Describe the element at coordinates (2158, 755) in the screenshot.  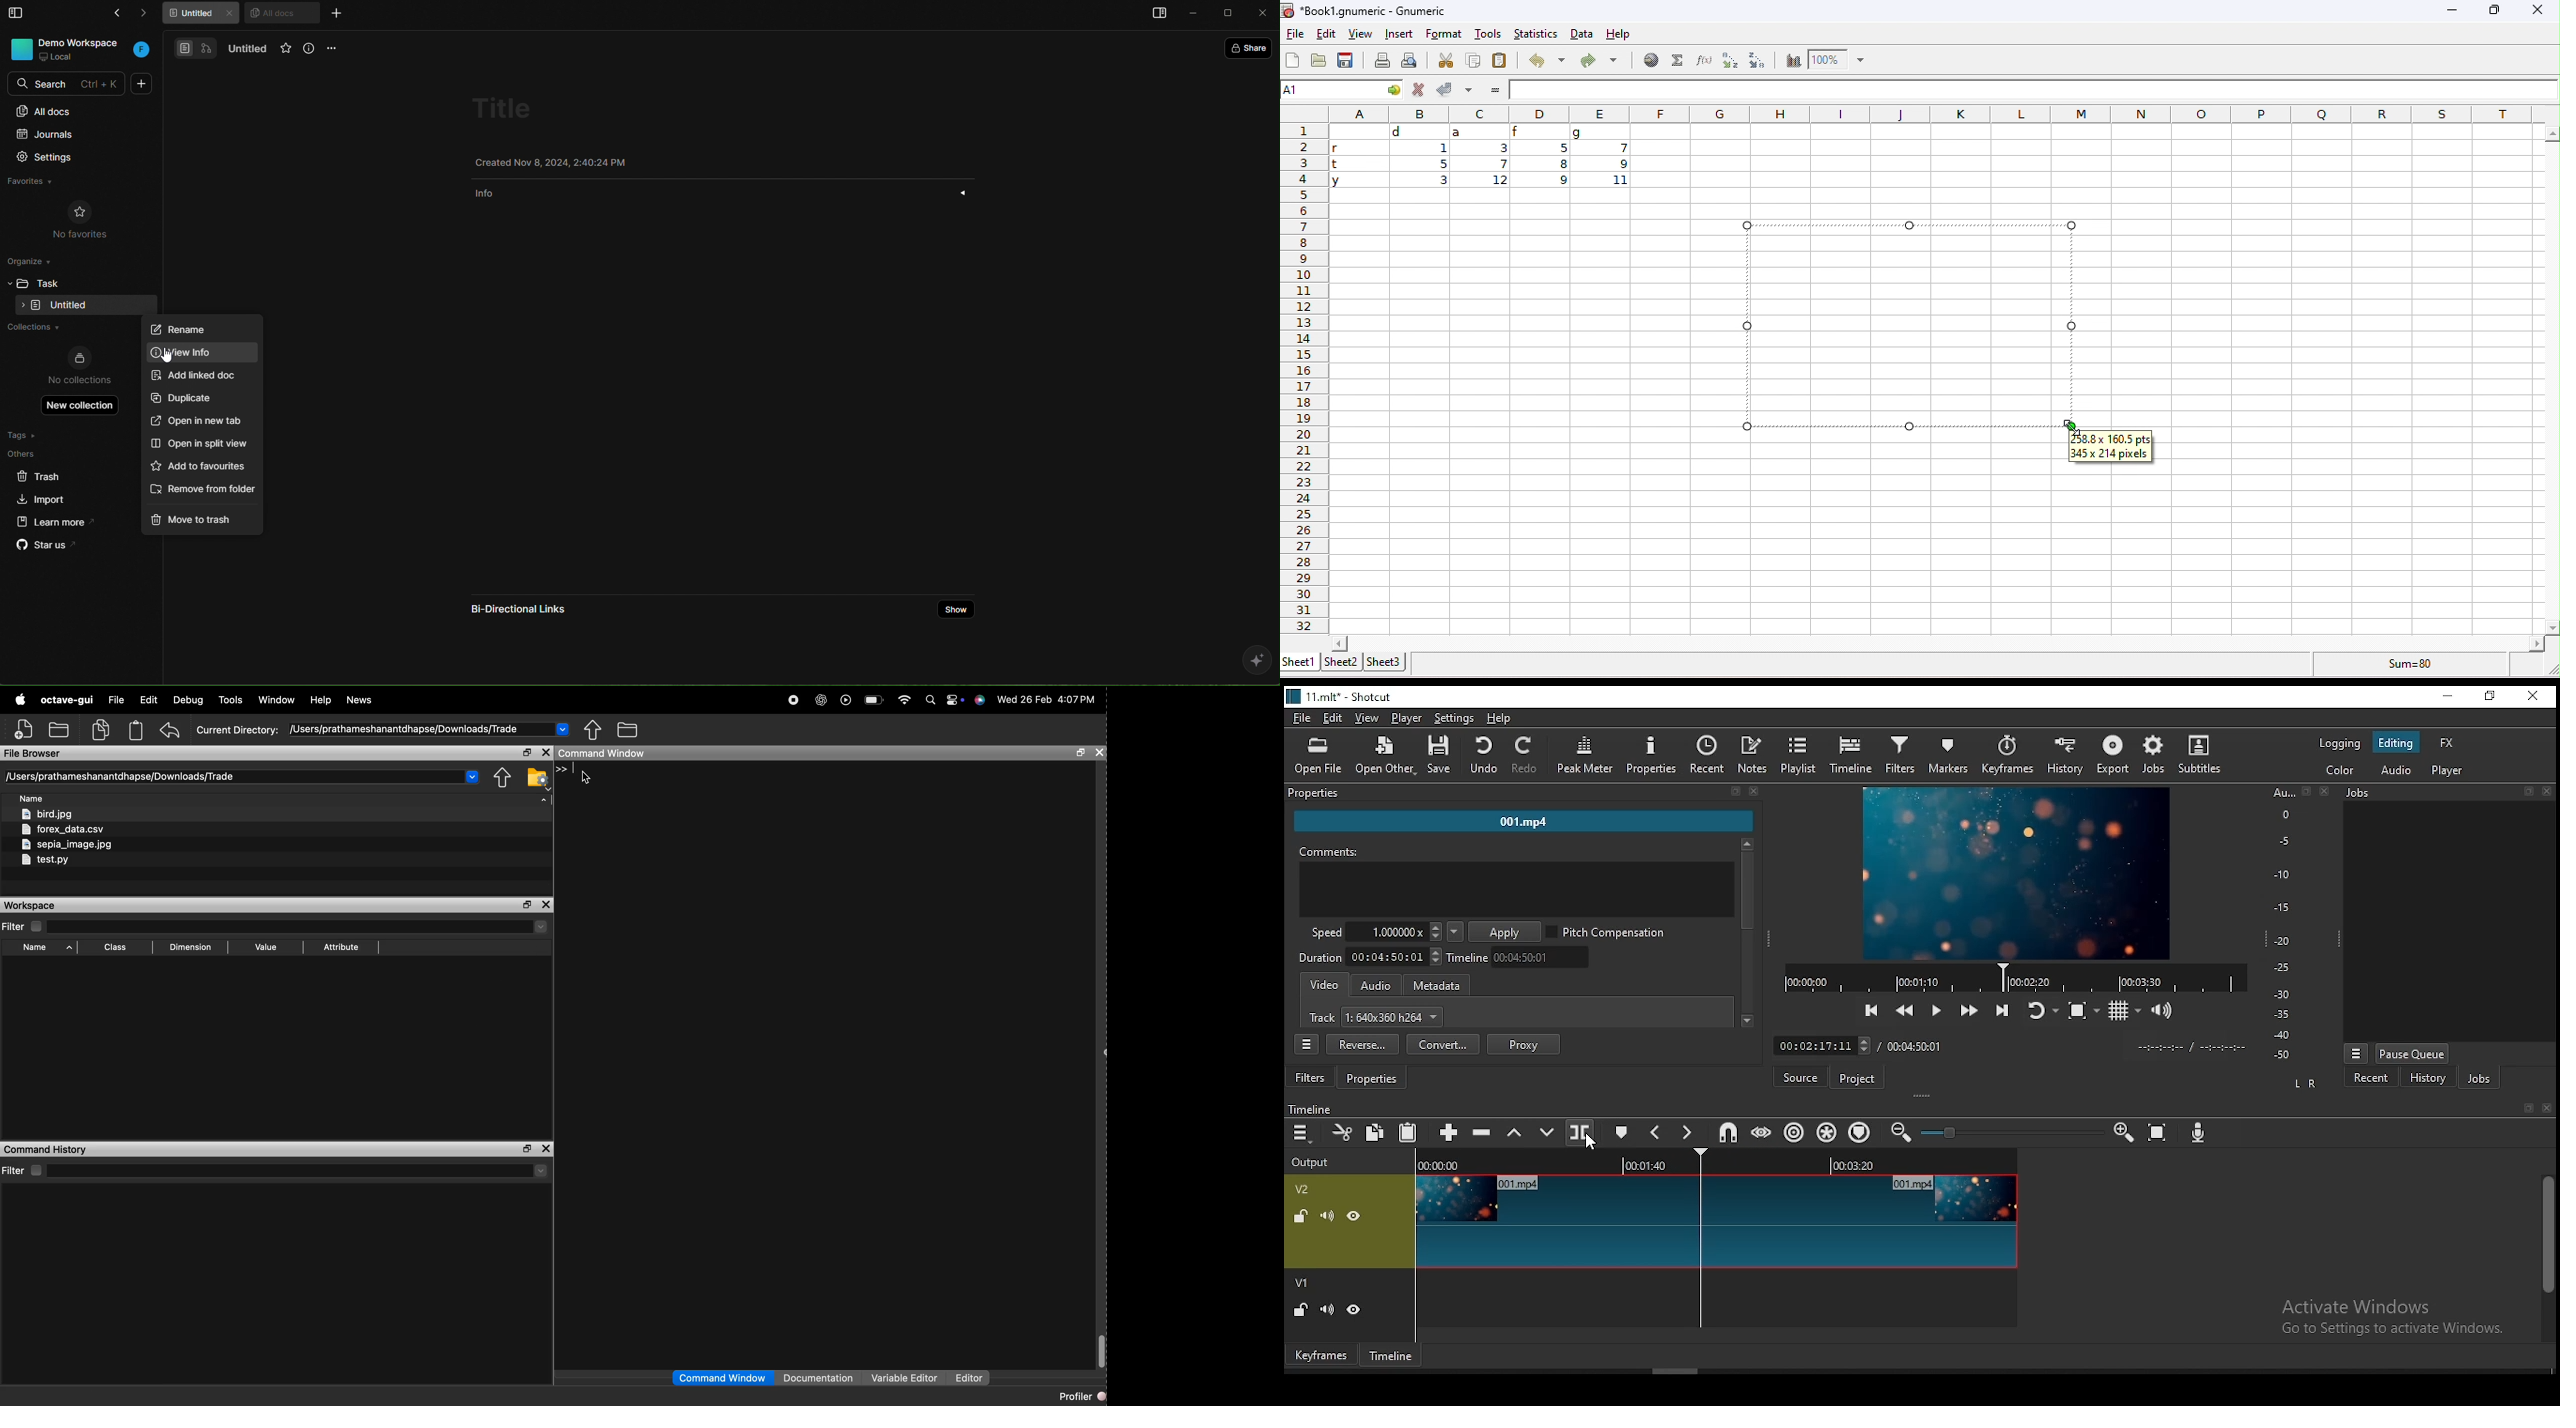
I see `jobs` at that location.